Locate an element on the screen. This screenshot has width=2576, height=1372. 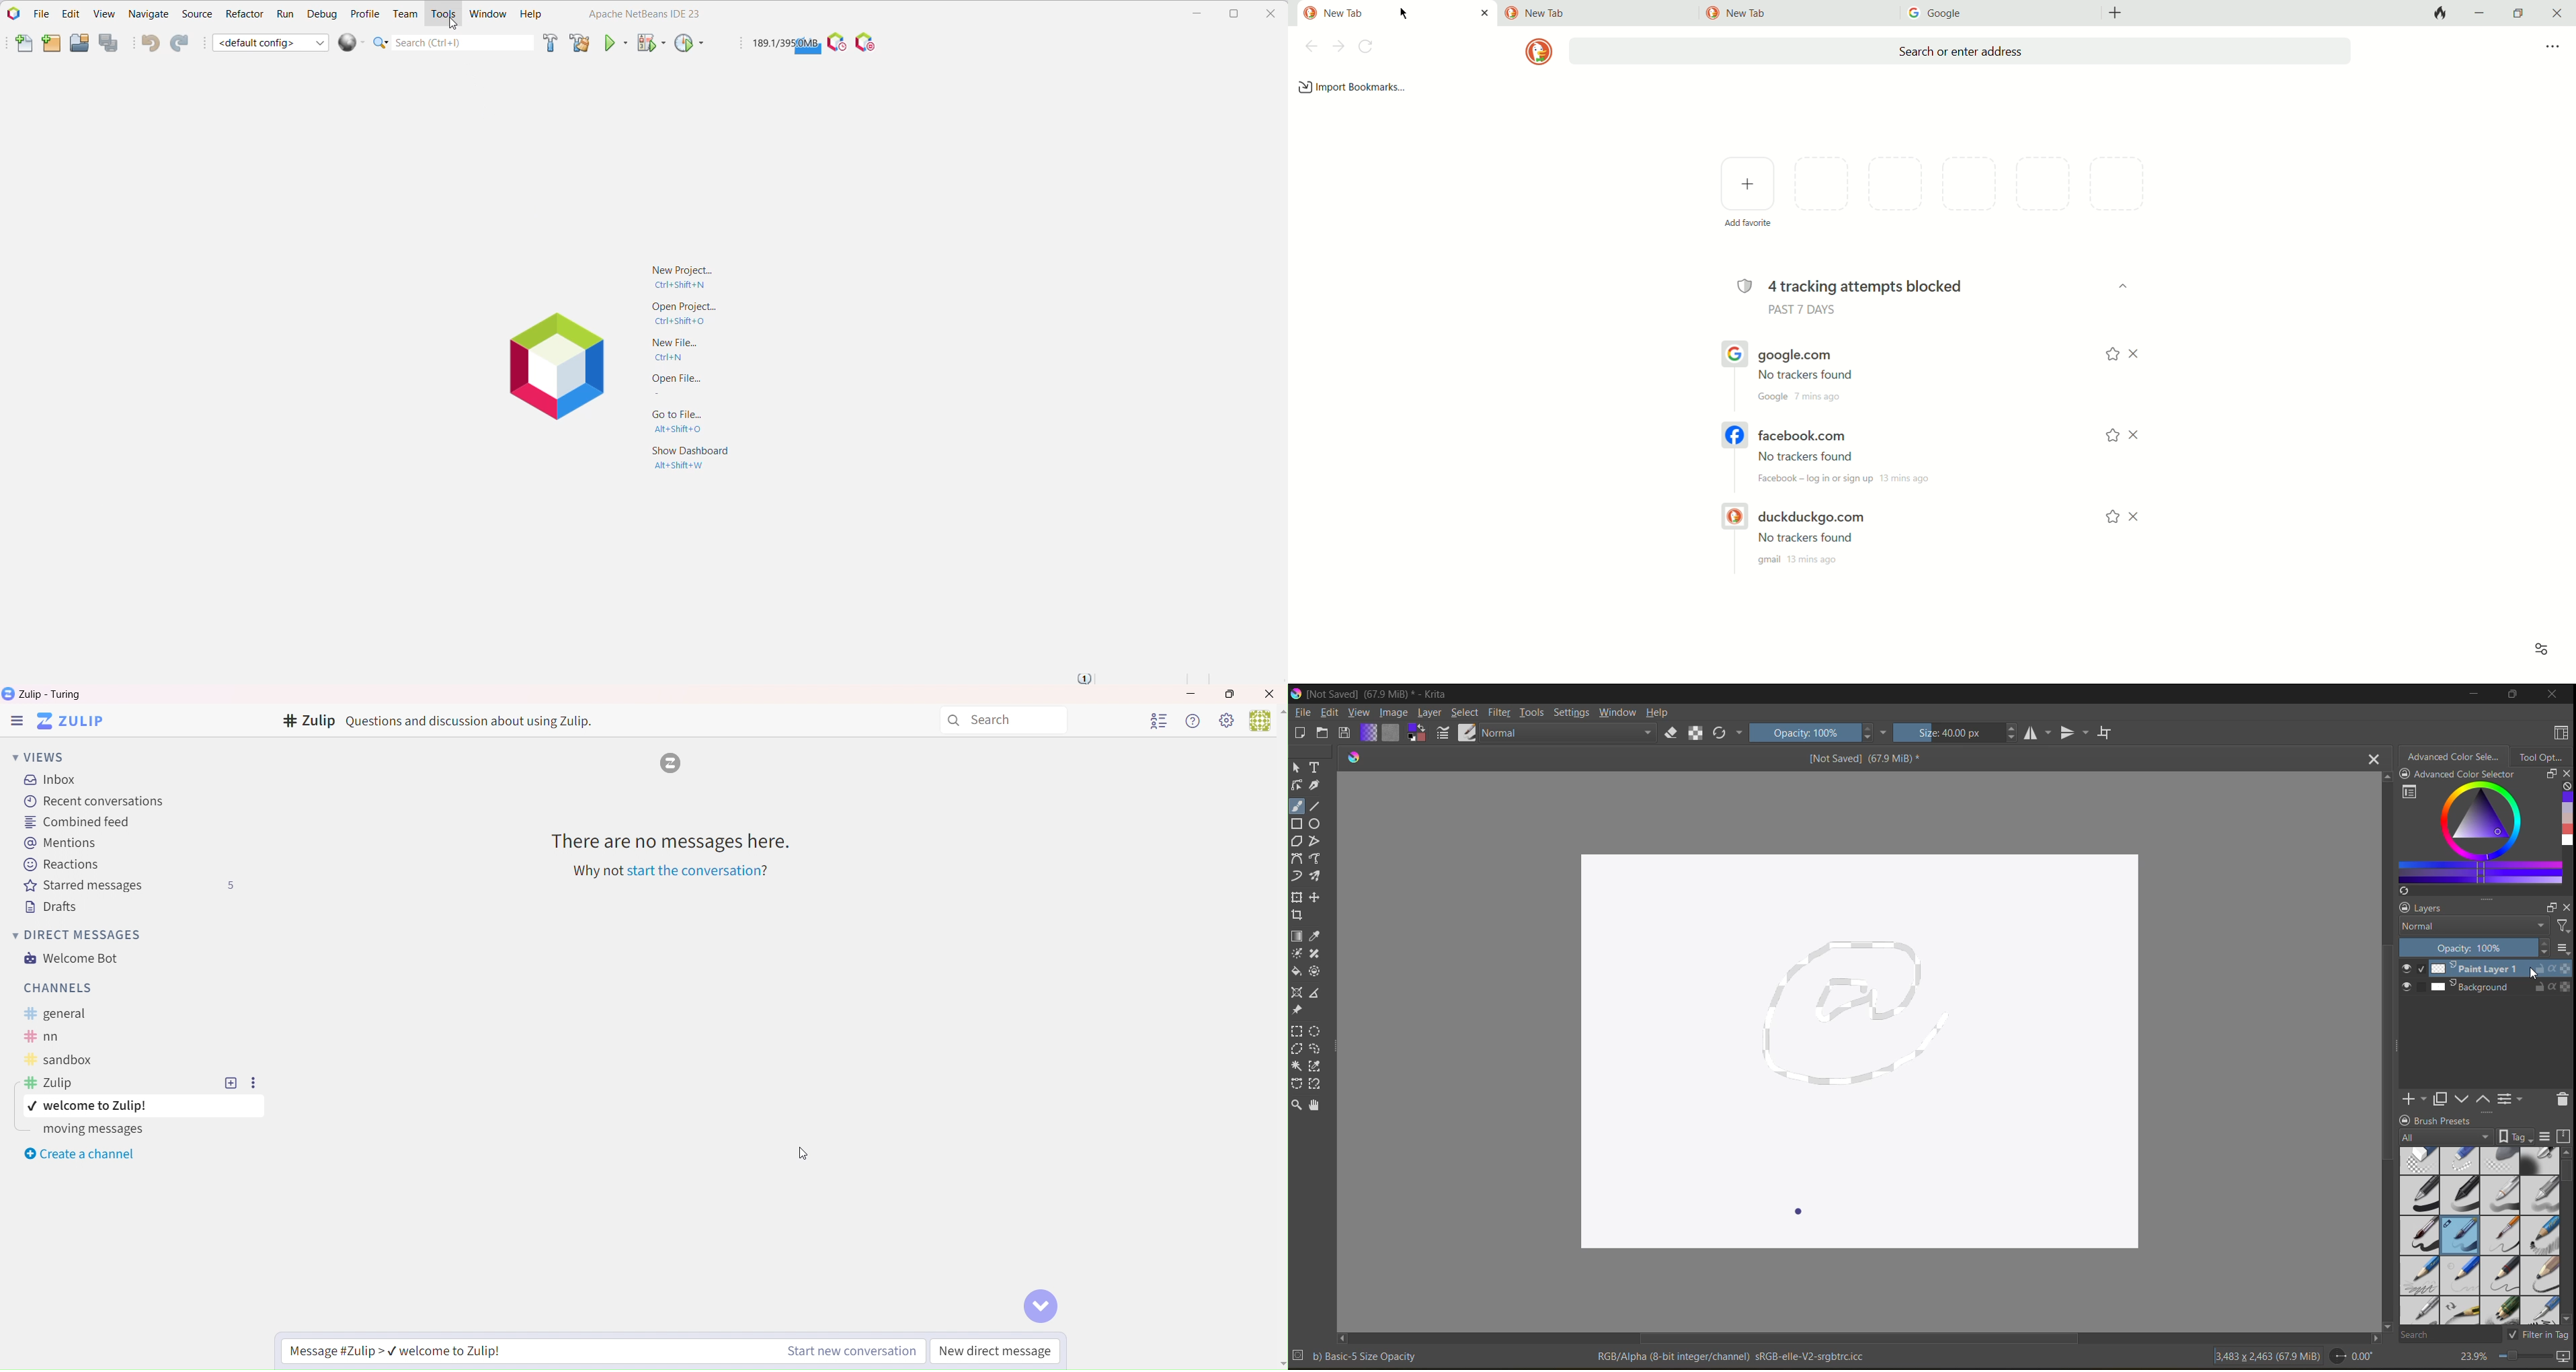
pencil is located at coordinates (2459, 1276).